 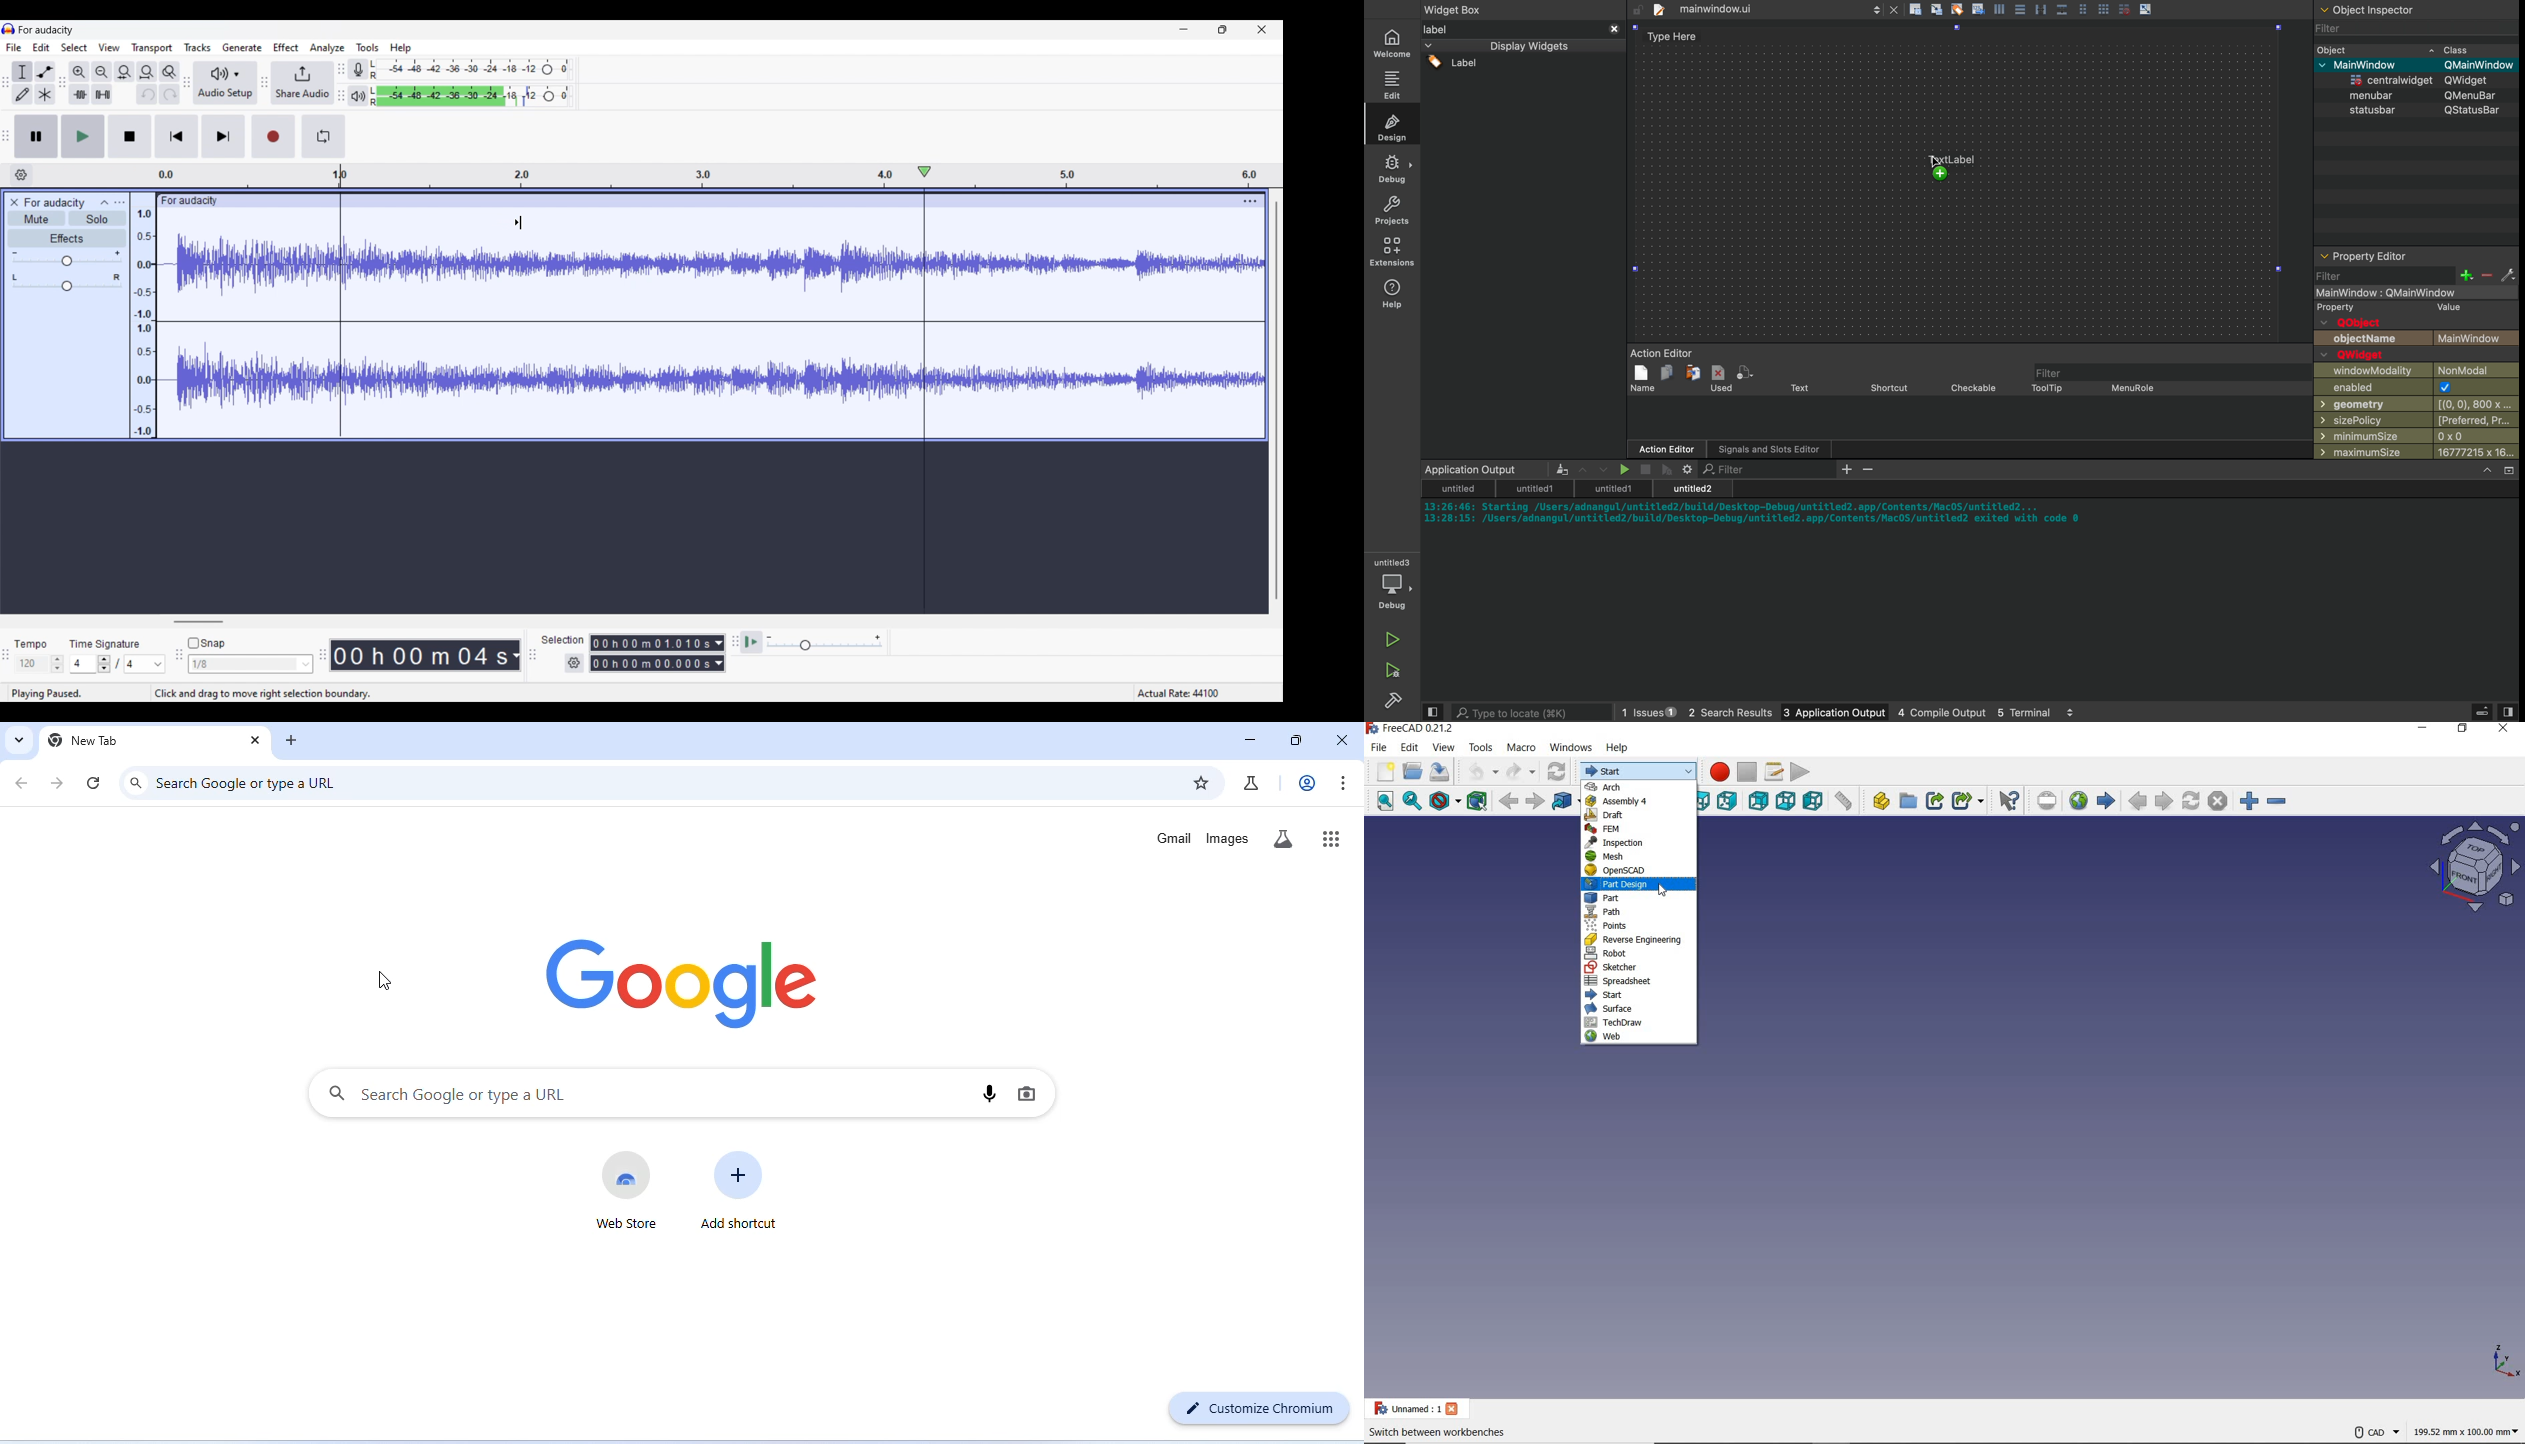 What do you see at coordinates (1482, 772) in the screenshot?
I see `UNDO` at bounding box center [1482, 772].